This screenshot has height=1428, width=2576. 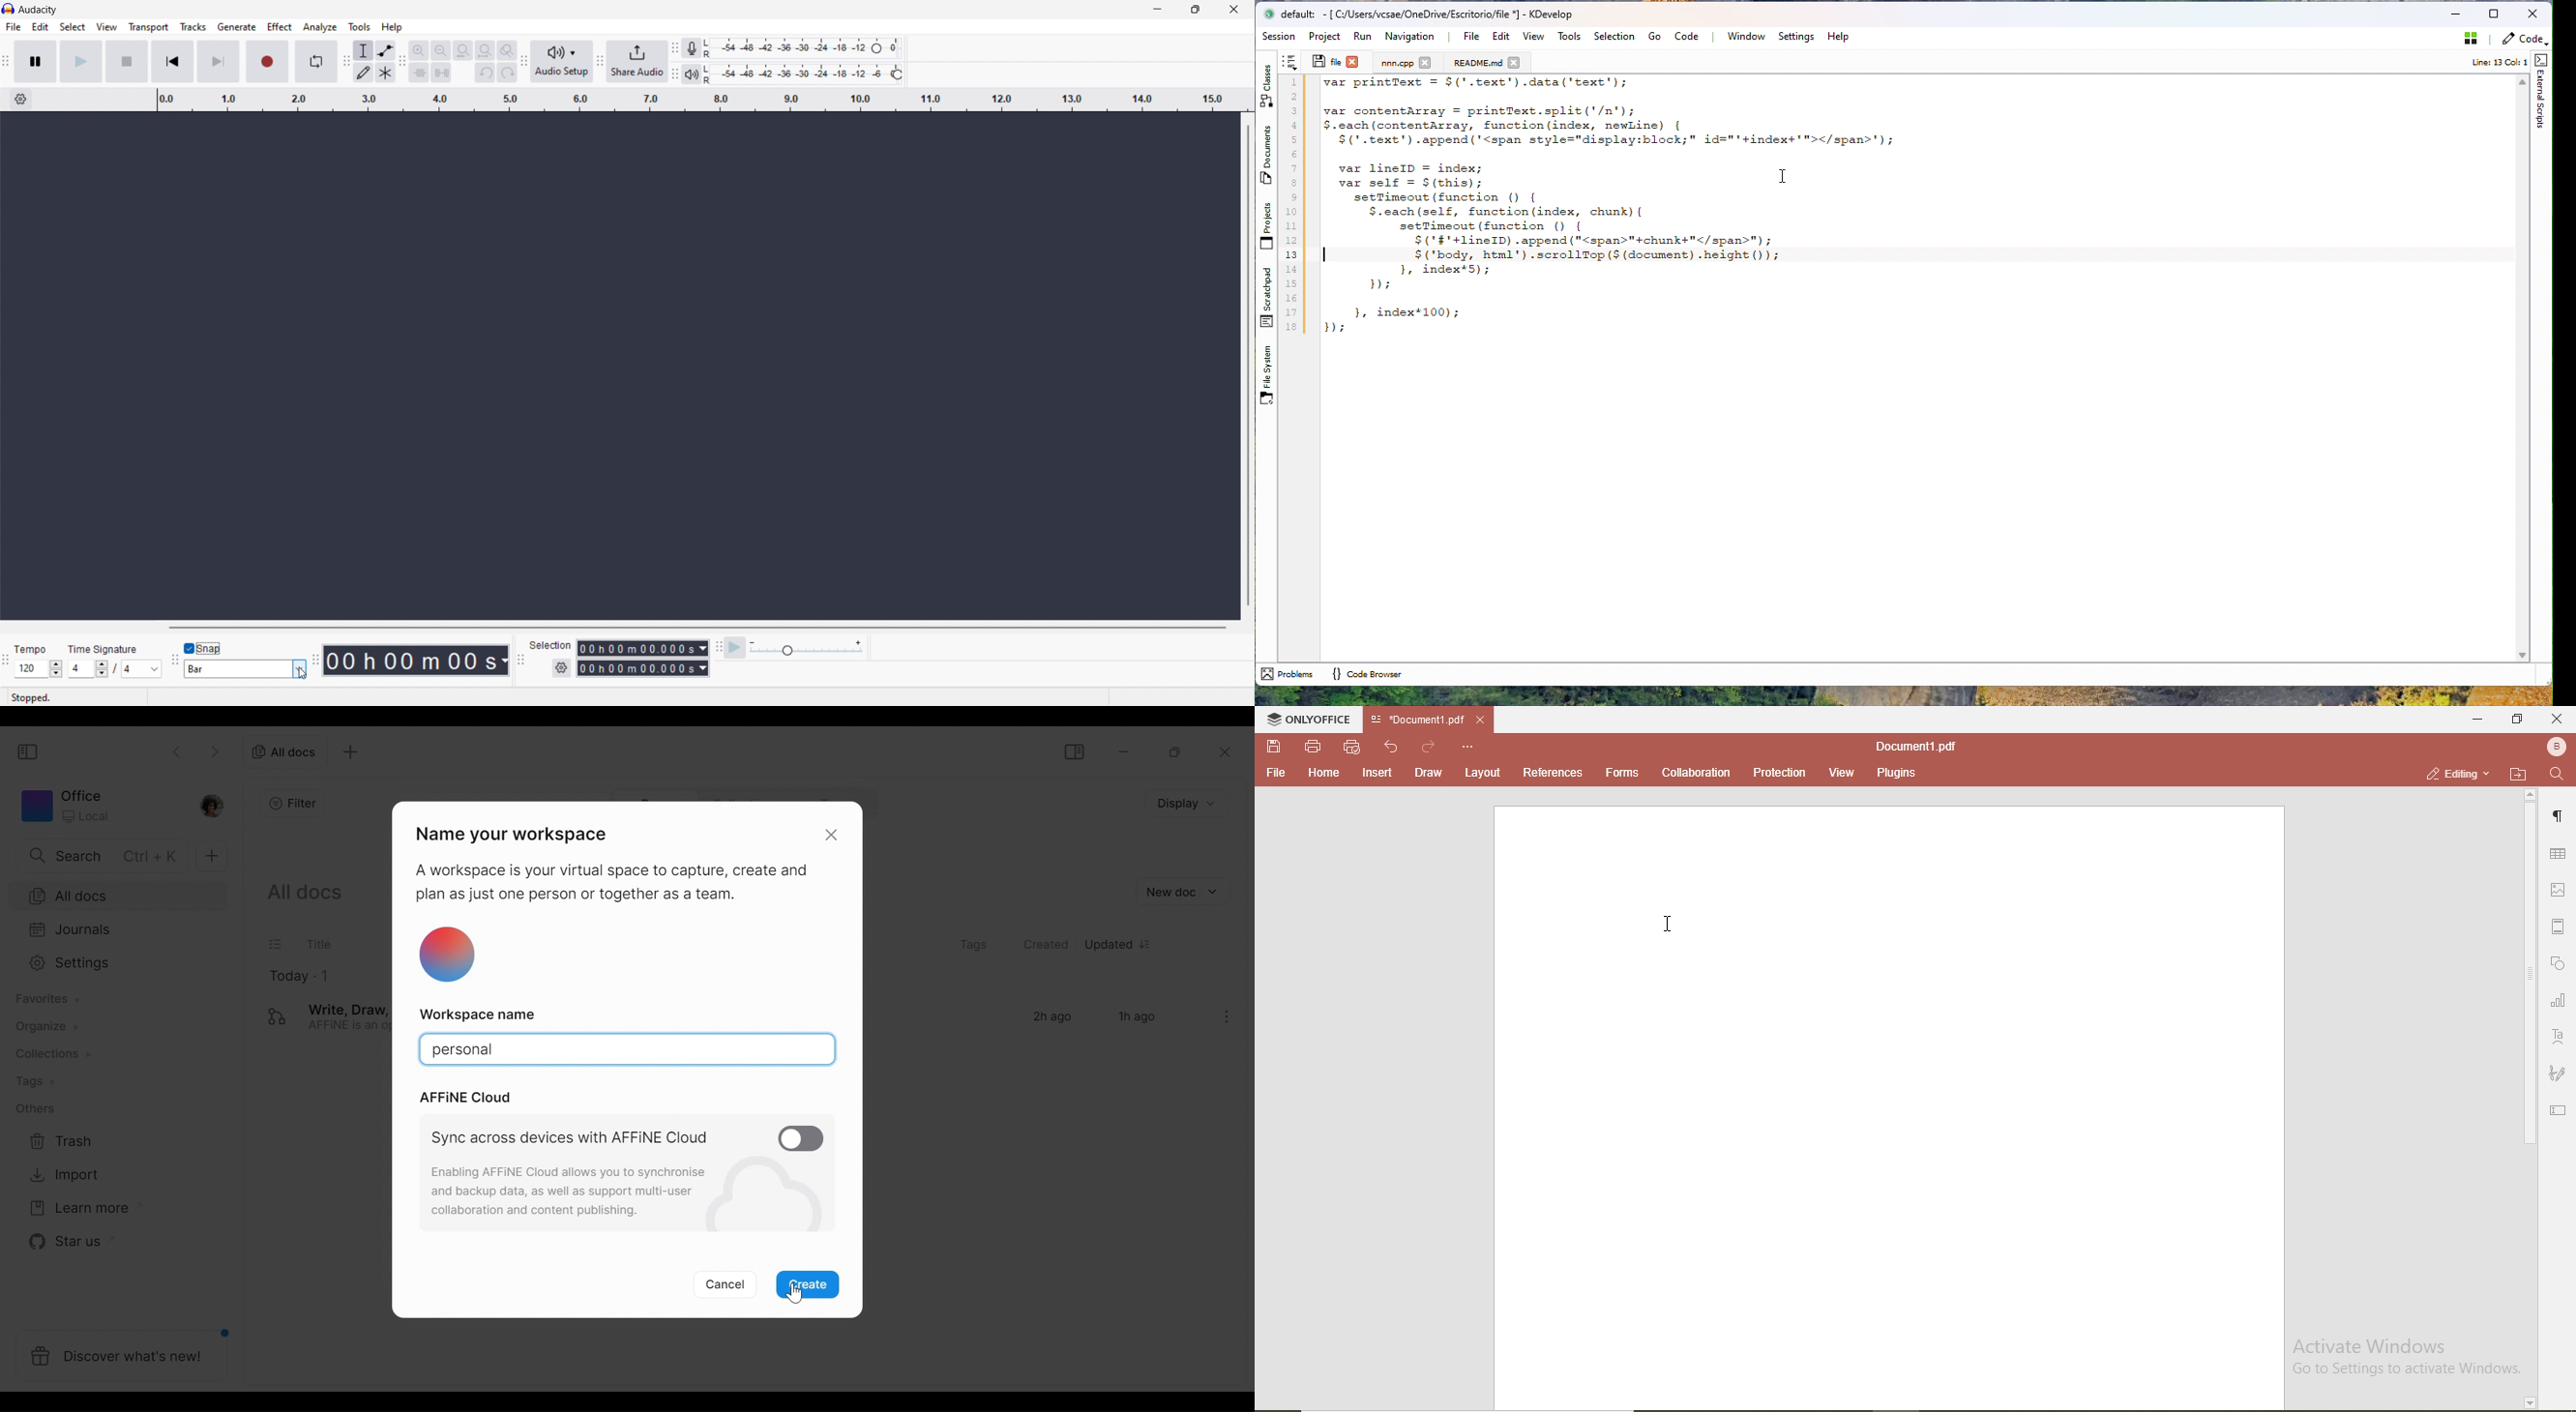 What do you see at coordinates (2559, 1071) in the screenshot?
I see `signature` at bounding box center [2559, 1071].